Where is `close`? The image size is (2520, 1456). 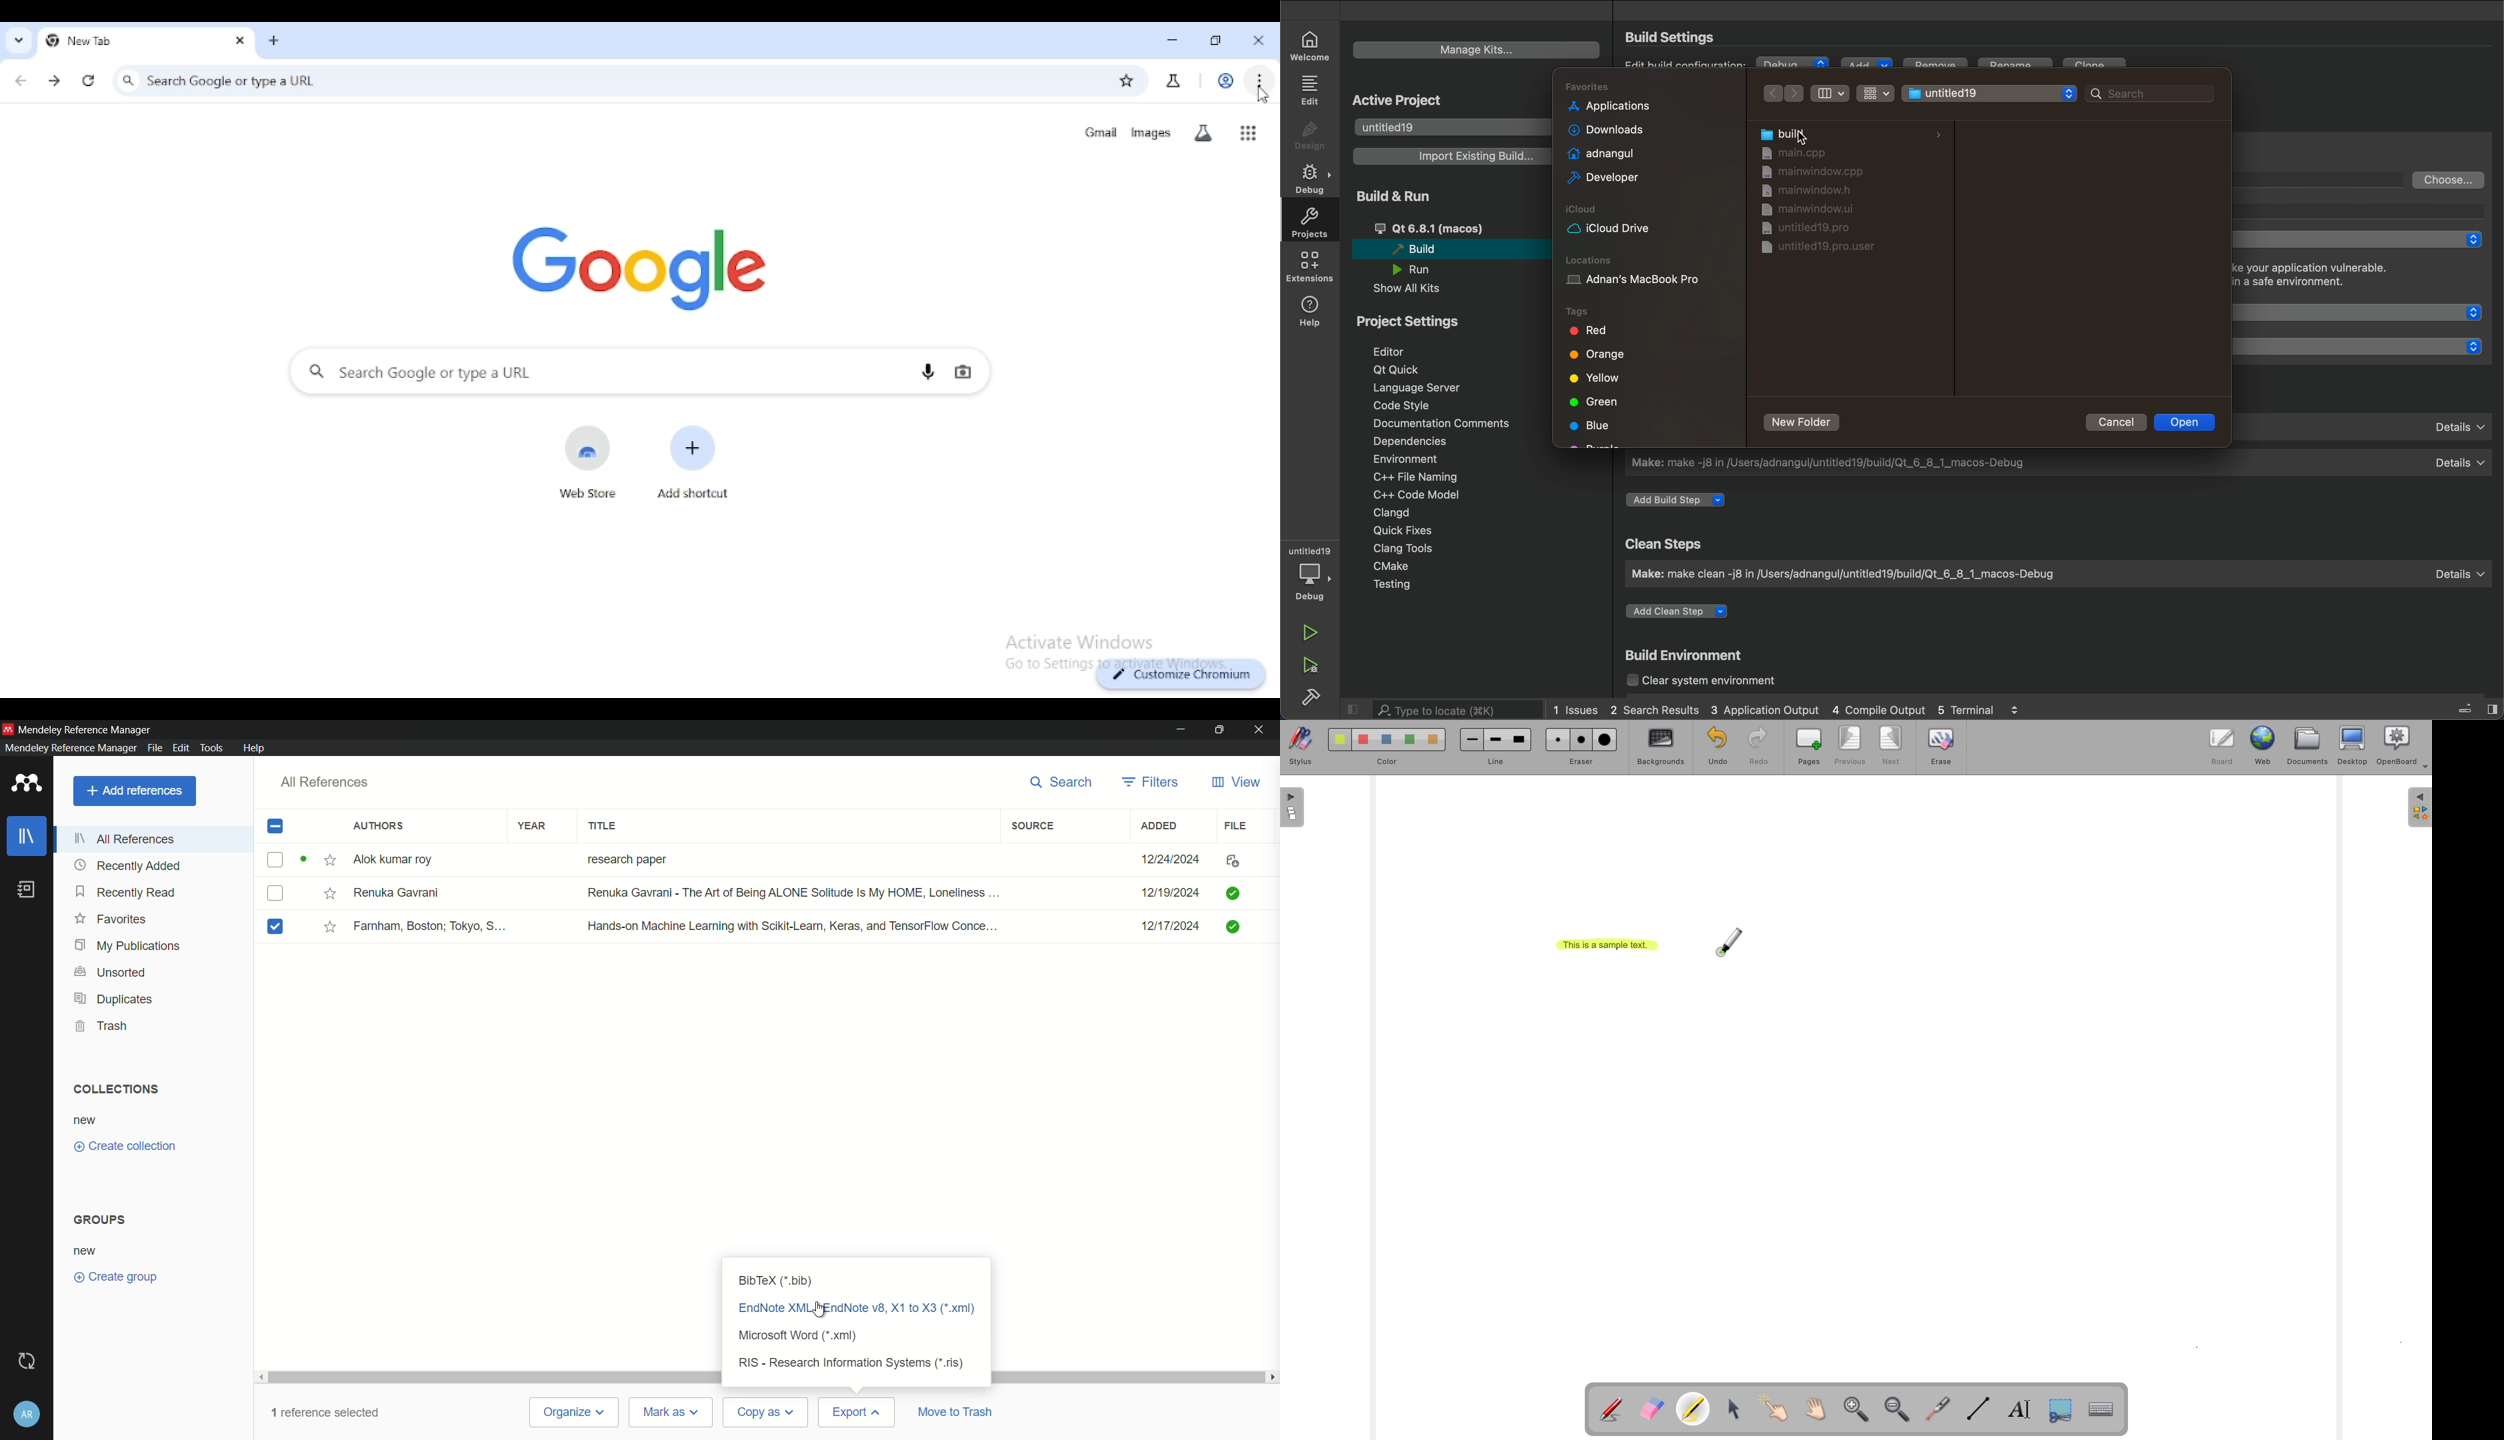
close is located at coordinates (1259, 40).